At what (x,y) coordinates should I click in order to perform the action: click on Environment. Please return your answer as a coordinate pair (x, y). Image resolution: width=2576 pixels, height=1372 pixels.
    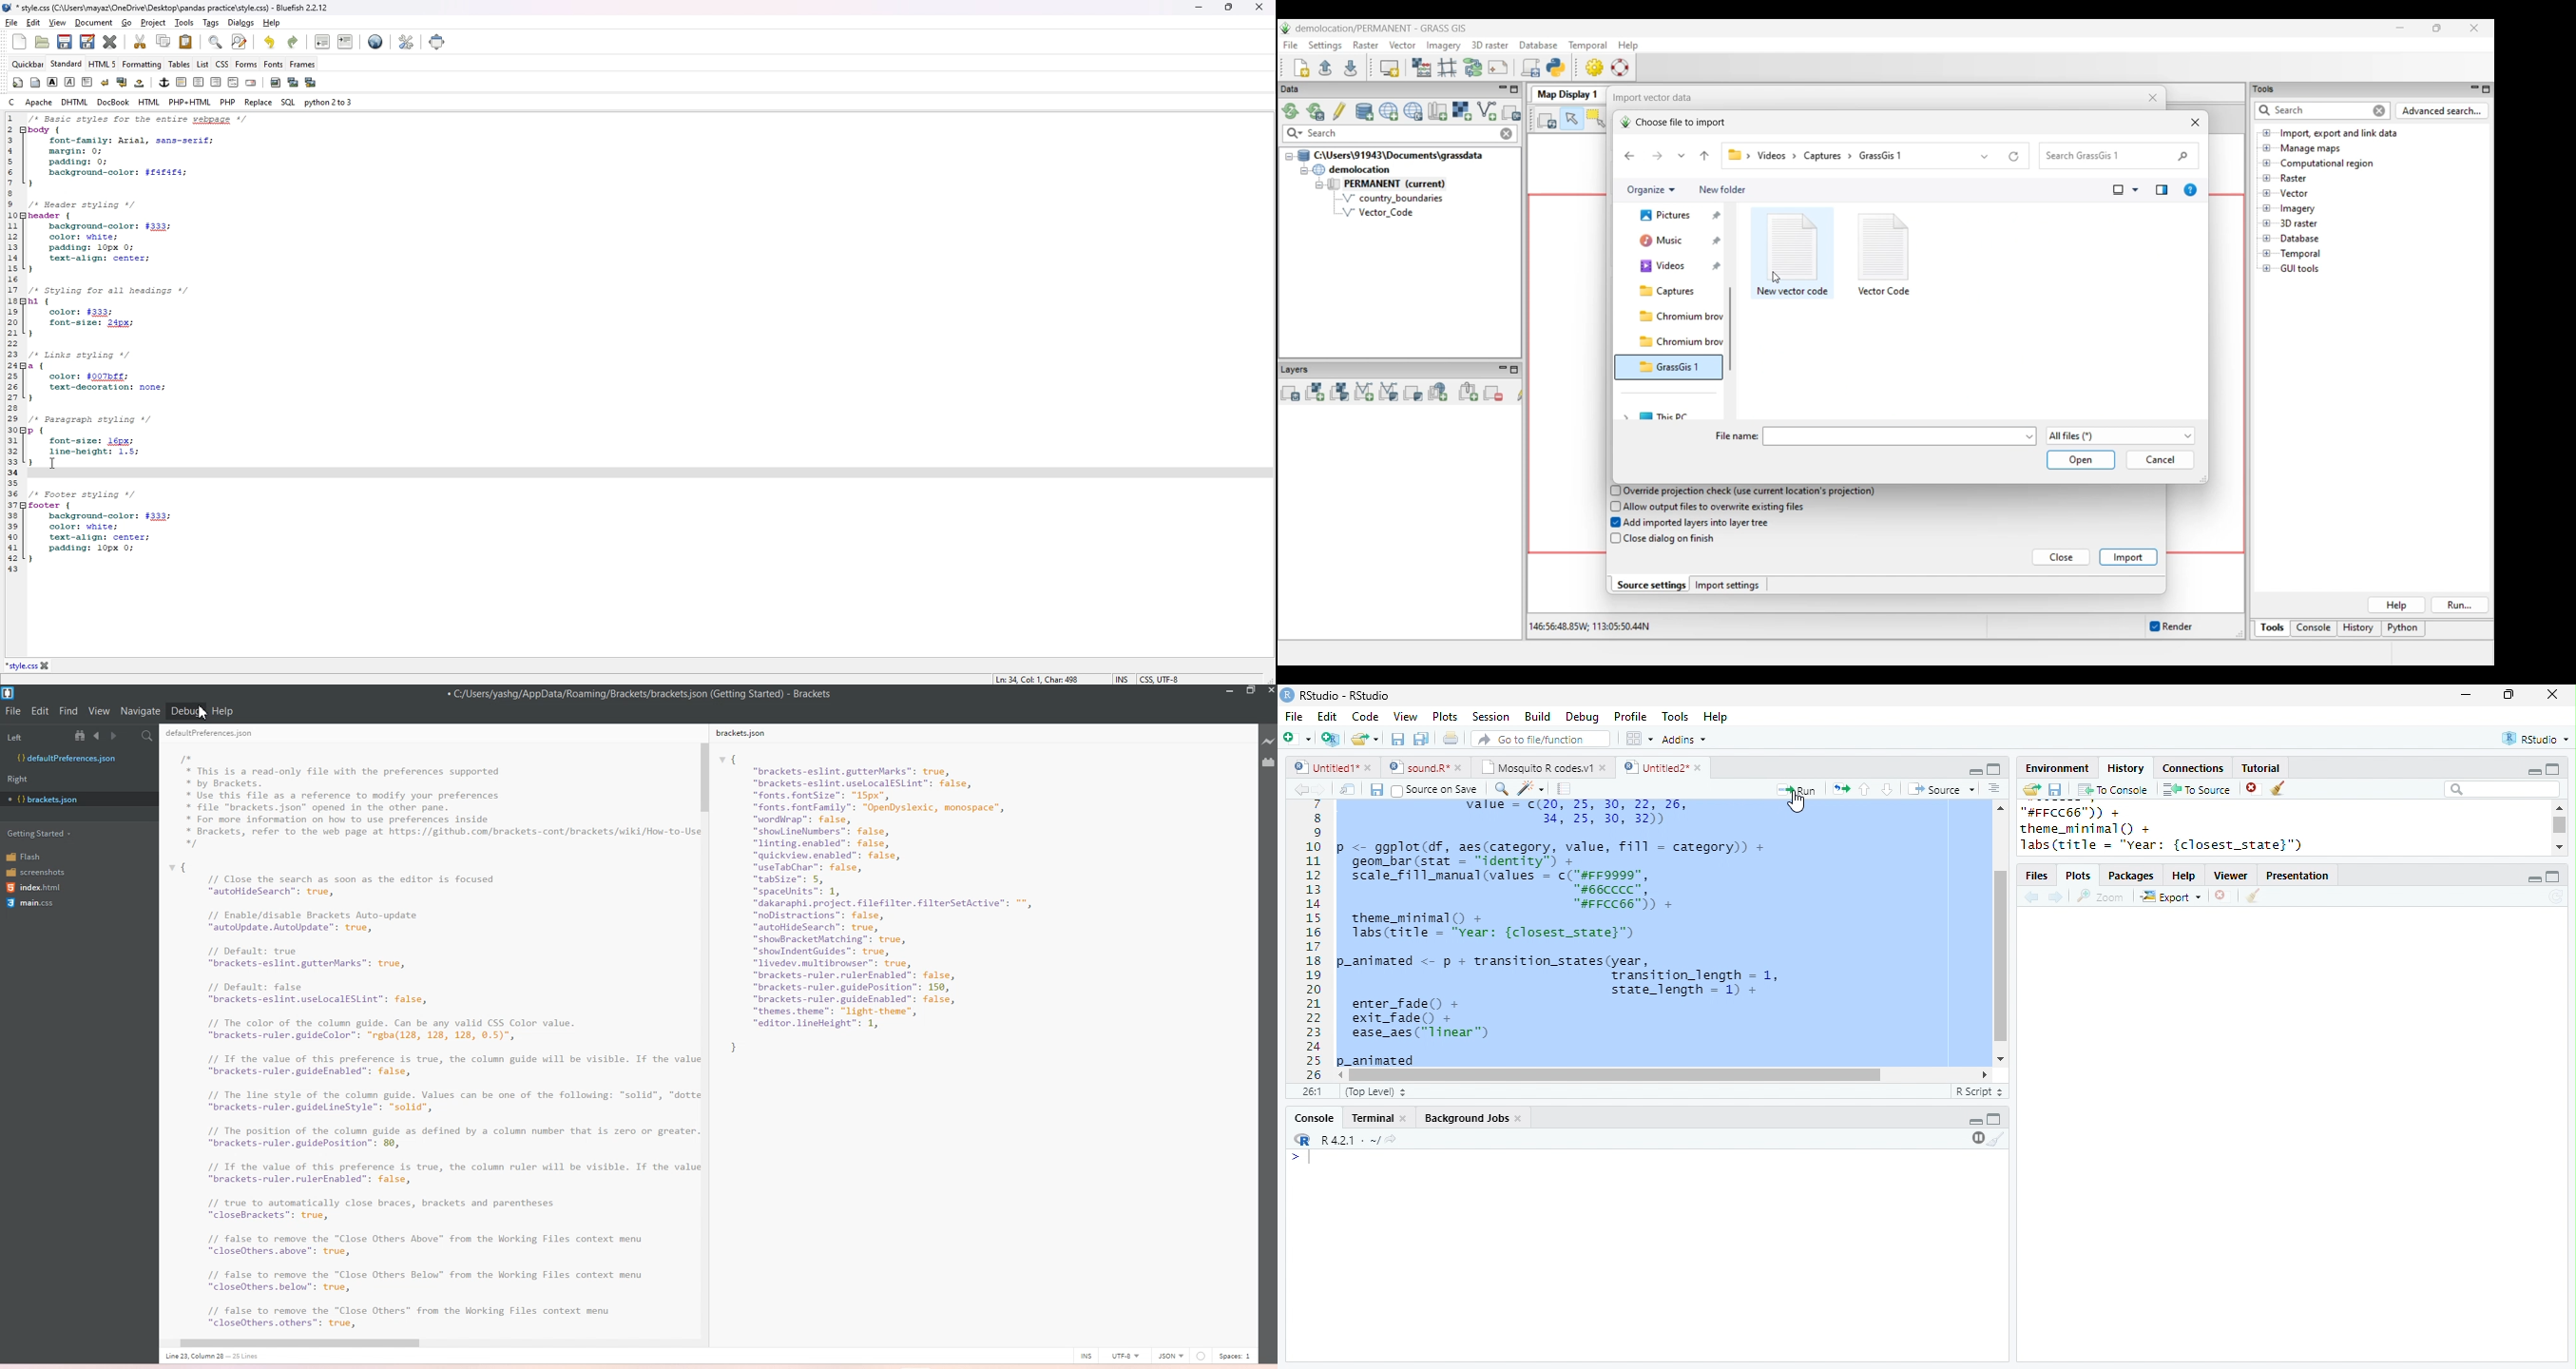
    Looking at the image, I should click on (2059, 769).